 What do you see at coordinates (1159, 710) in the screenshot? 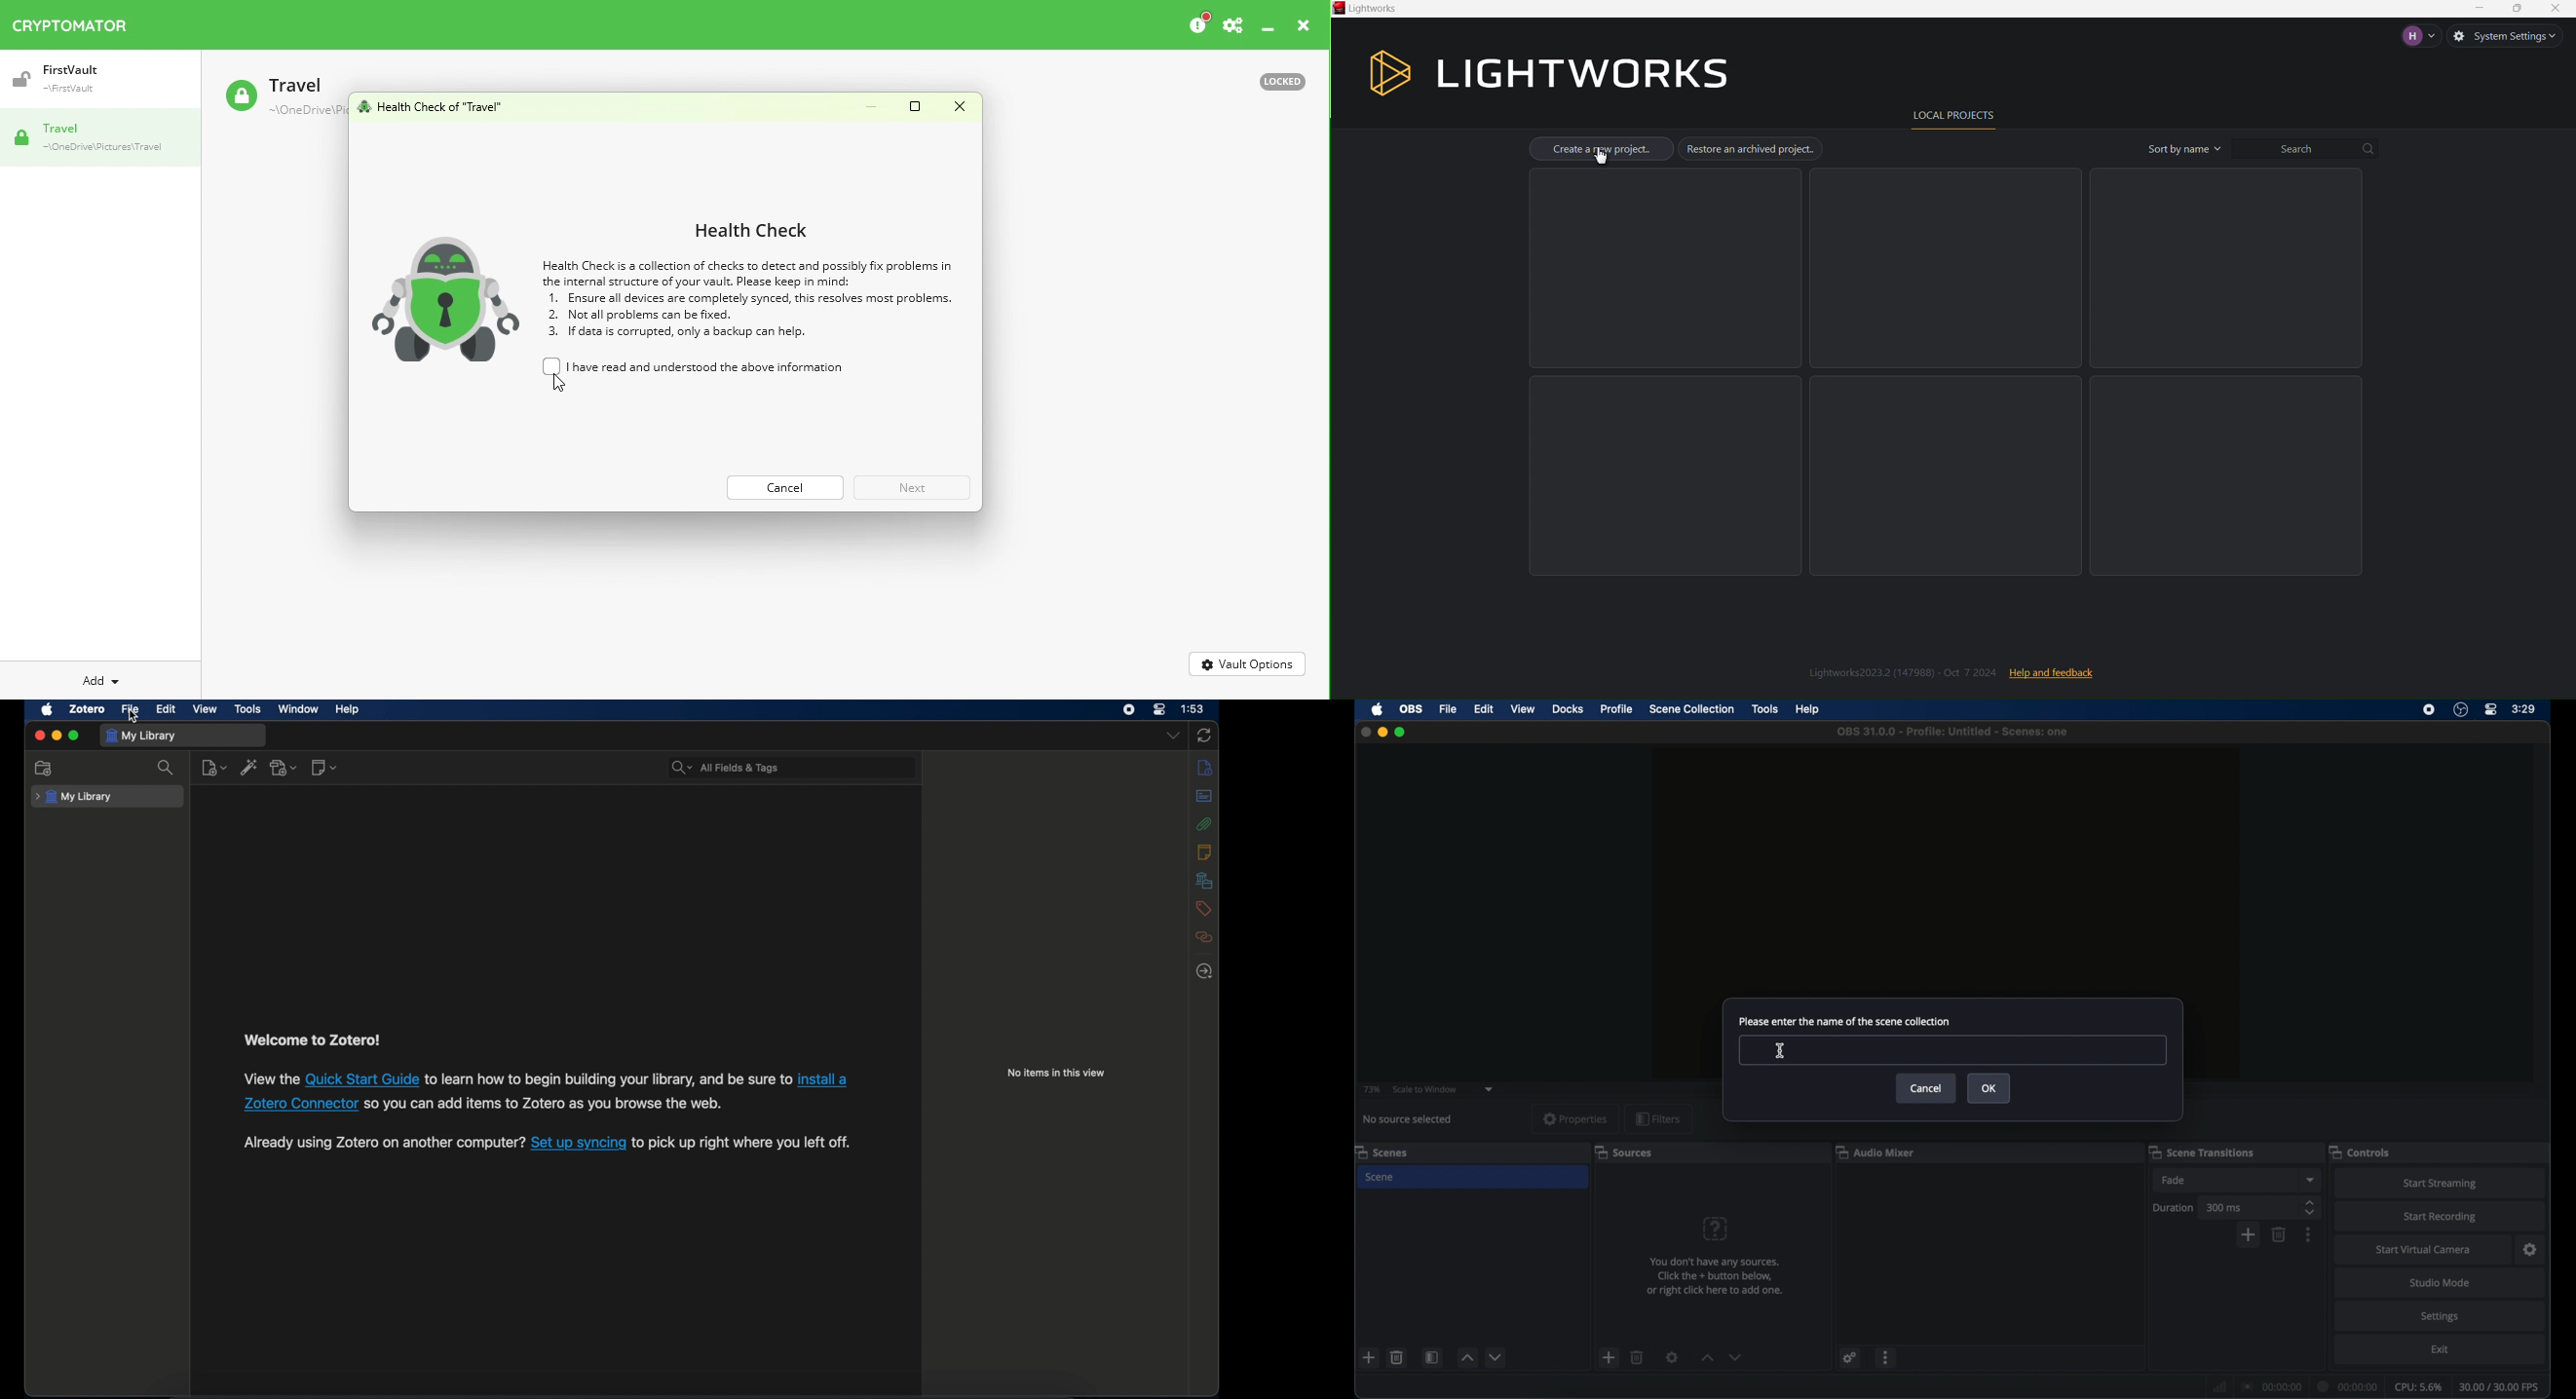
I see `control center` at bounding box center [1159, 710].